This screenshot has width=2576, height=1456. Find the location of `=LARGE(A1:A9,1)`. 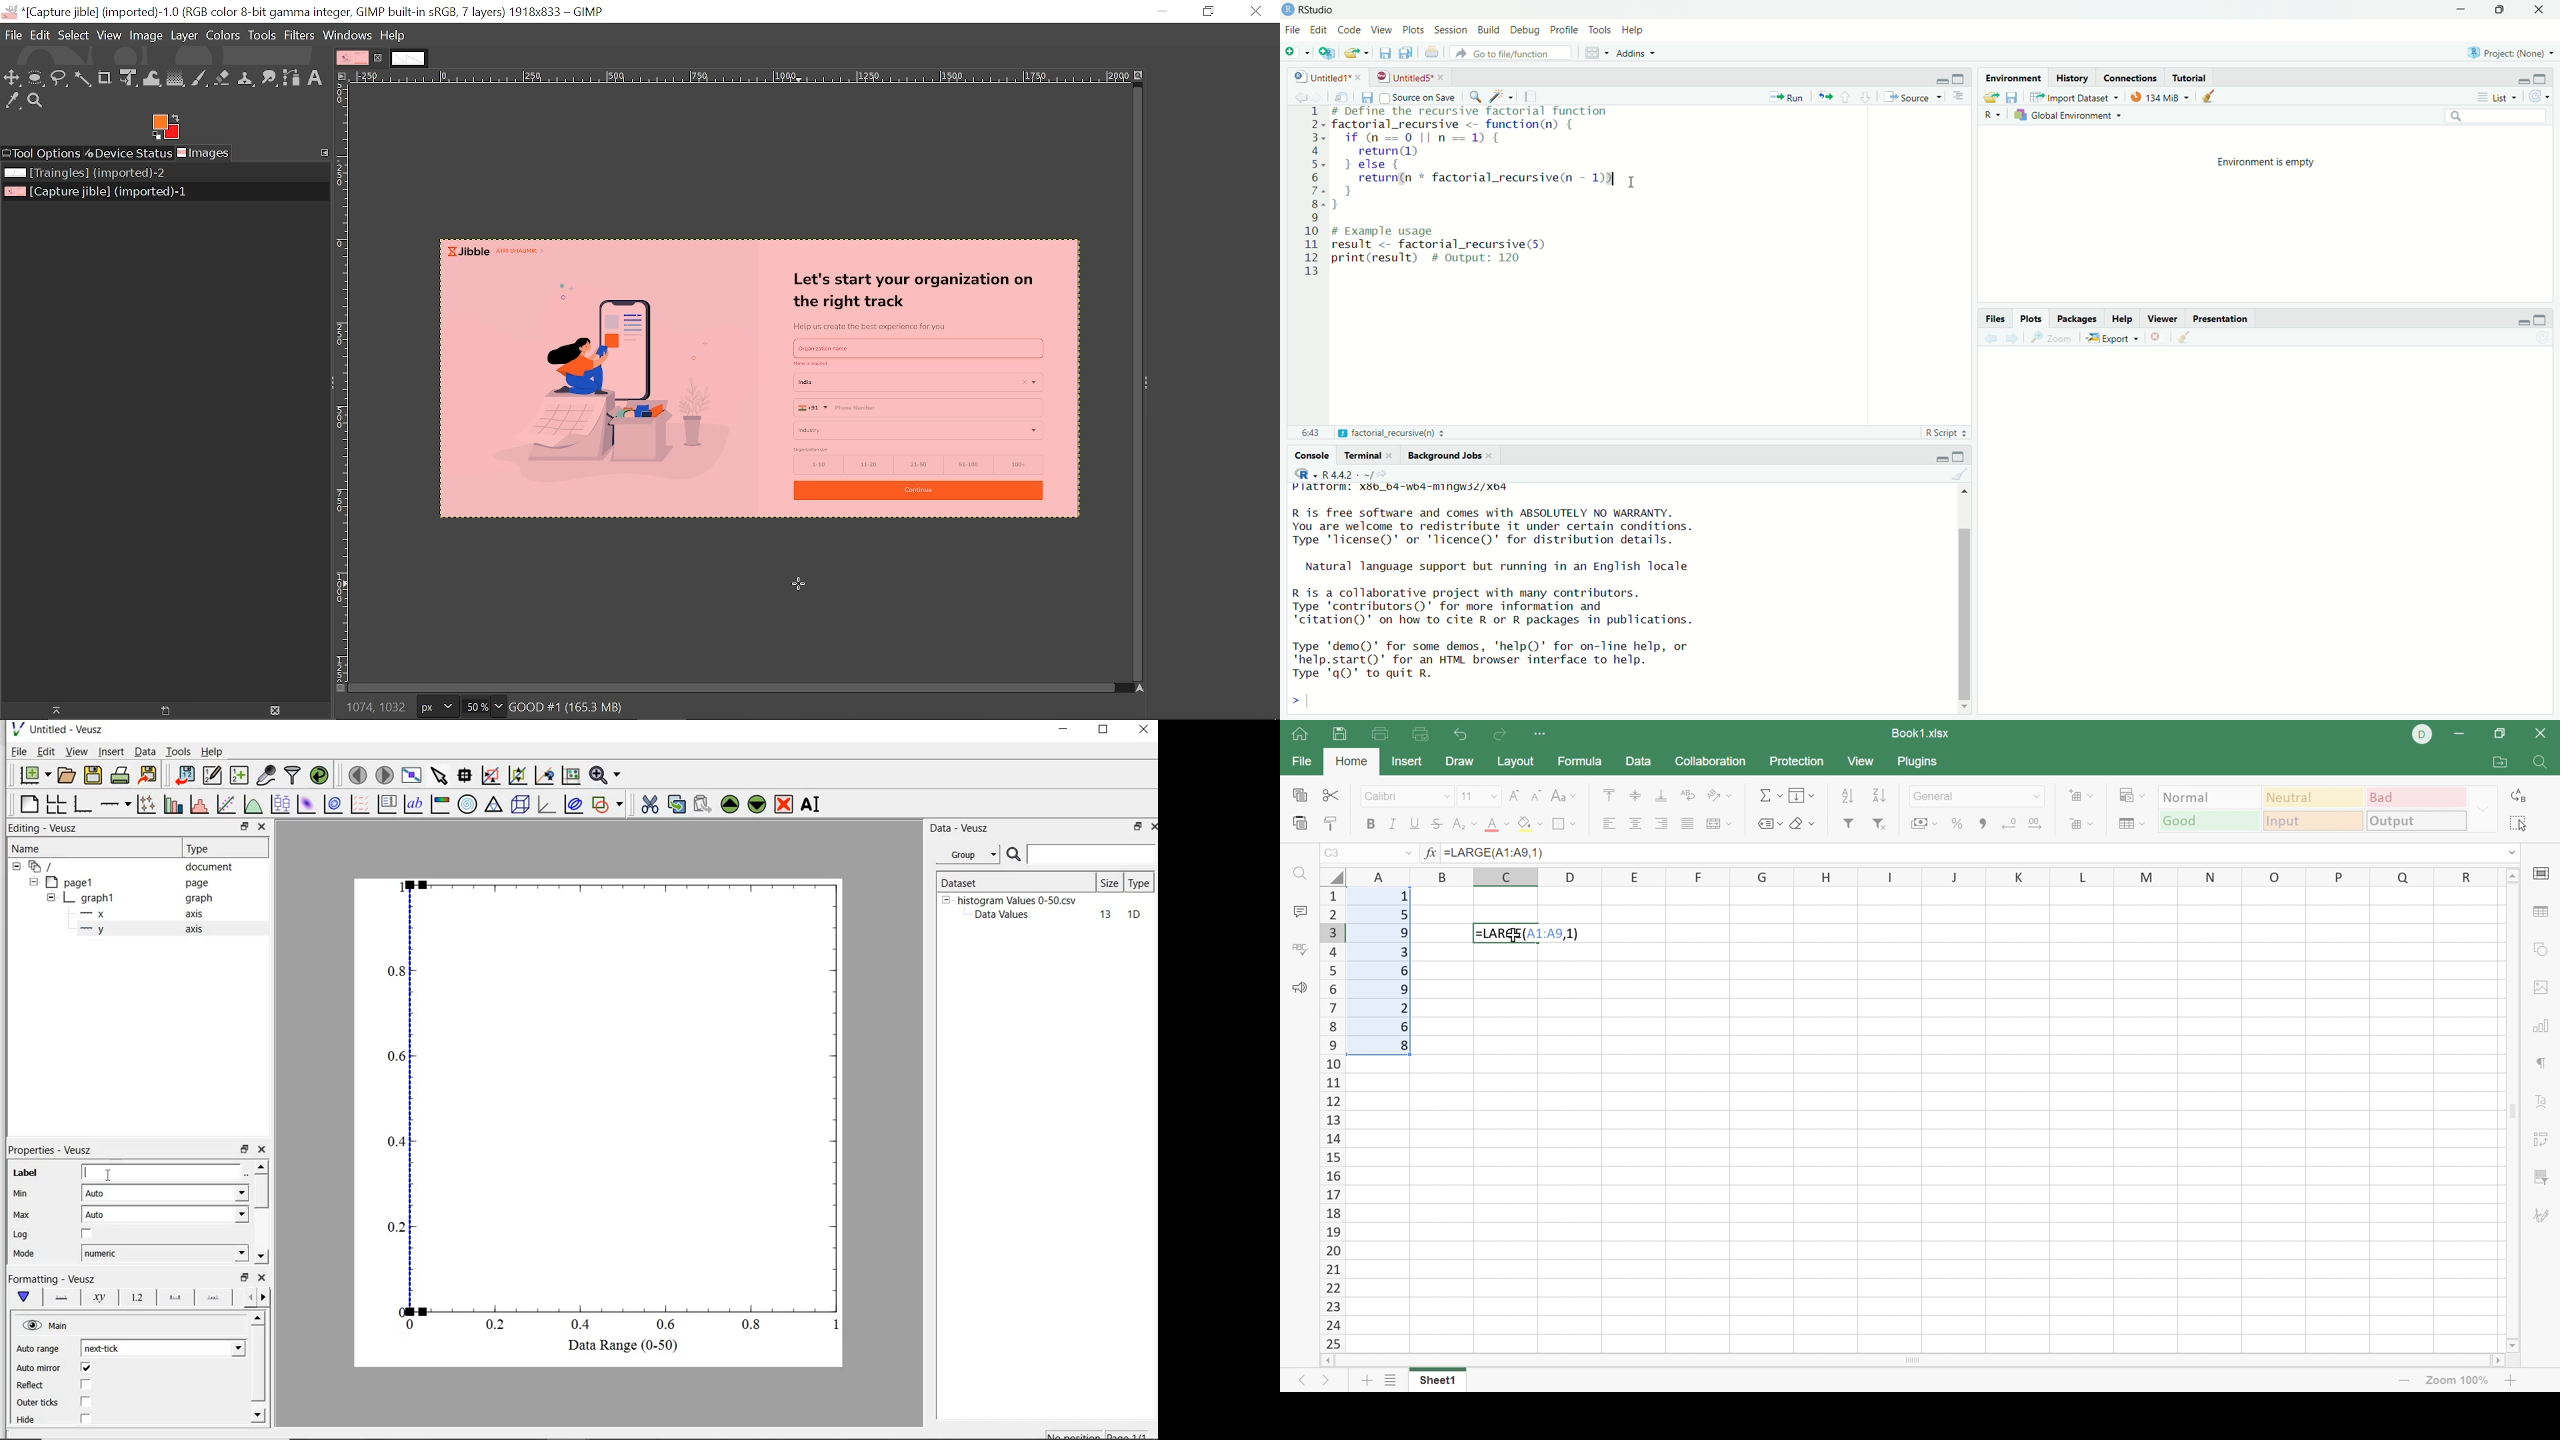

=LARGE(A1:A9,1) is located at coordinates (1499, 853).